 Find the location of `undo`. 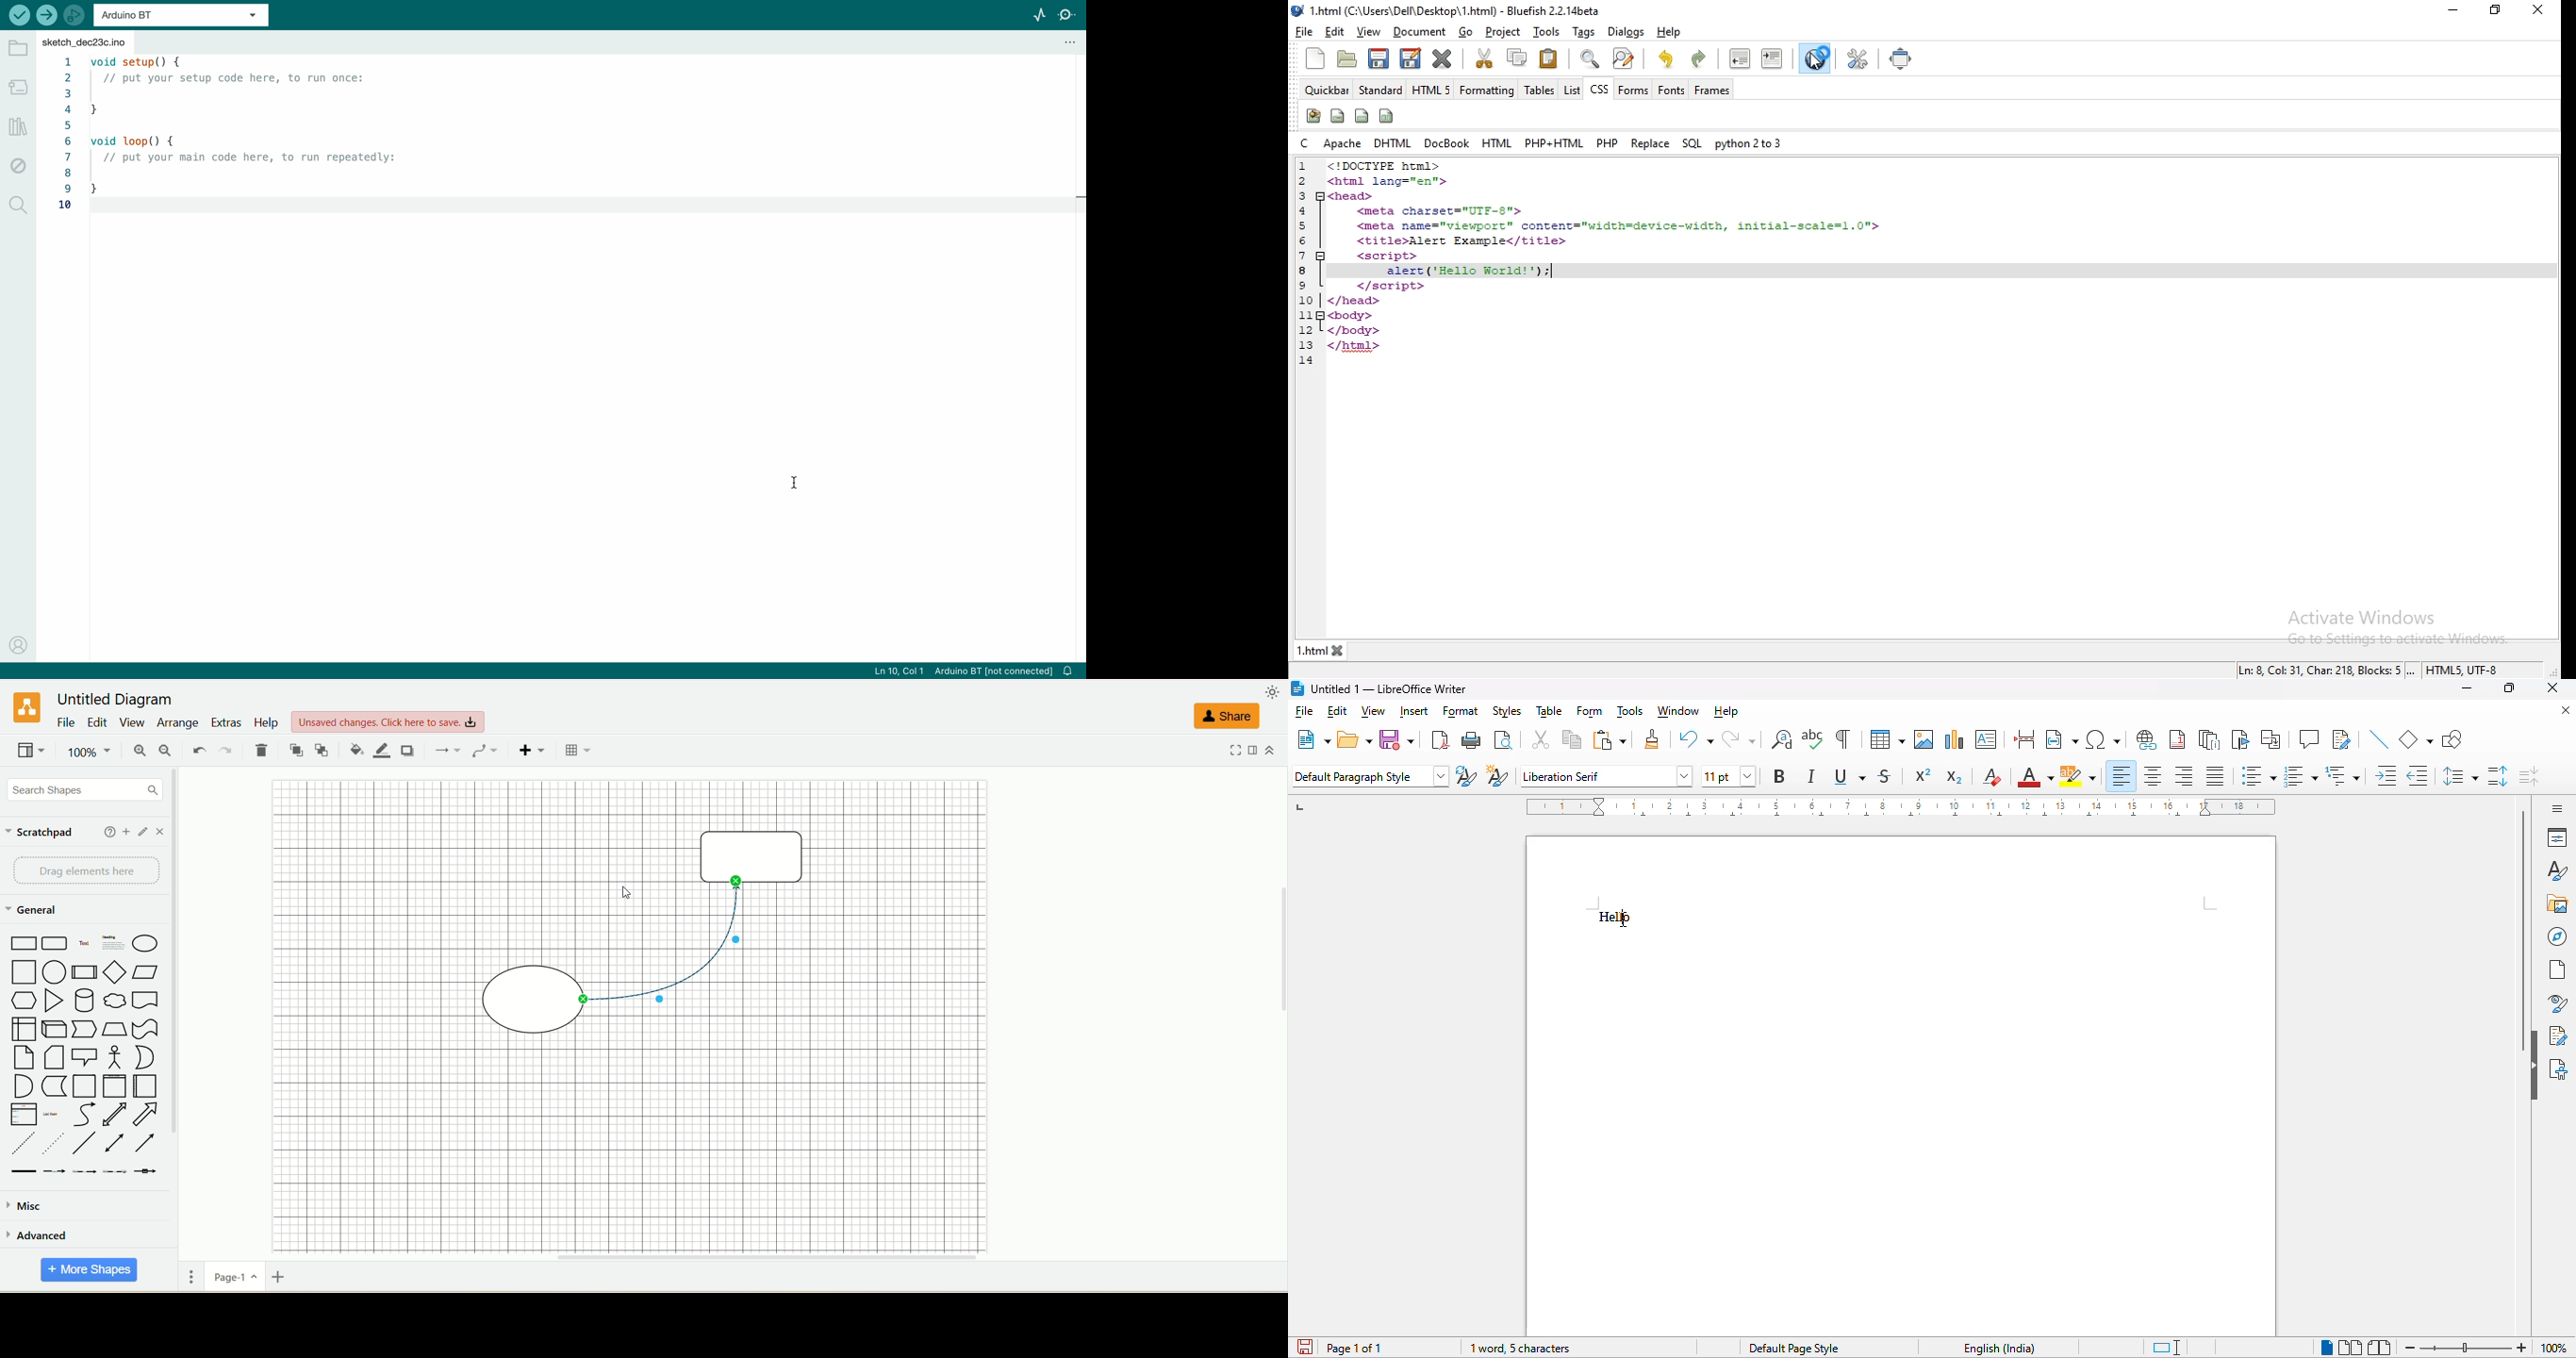

undo is located at coordinates (197, 749).